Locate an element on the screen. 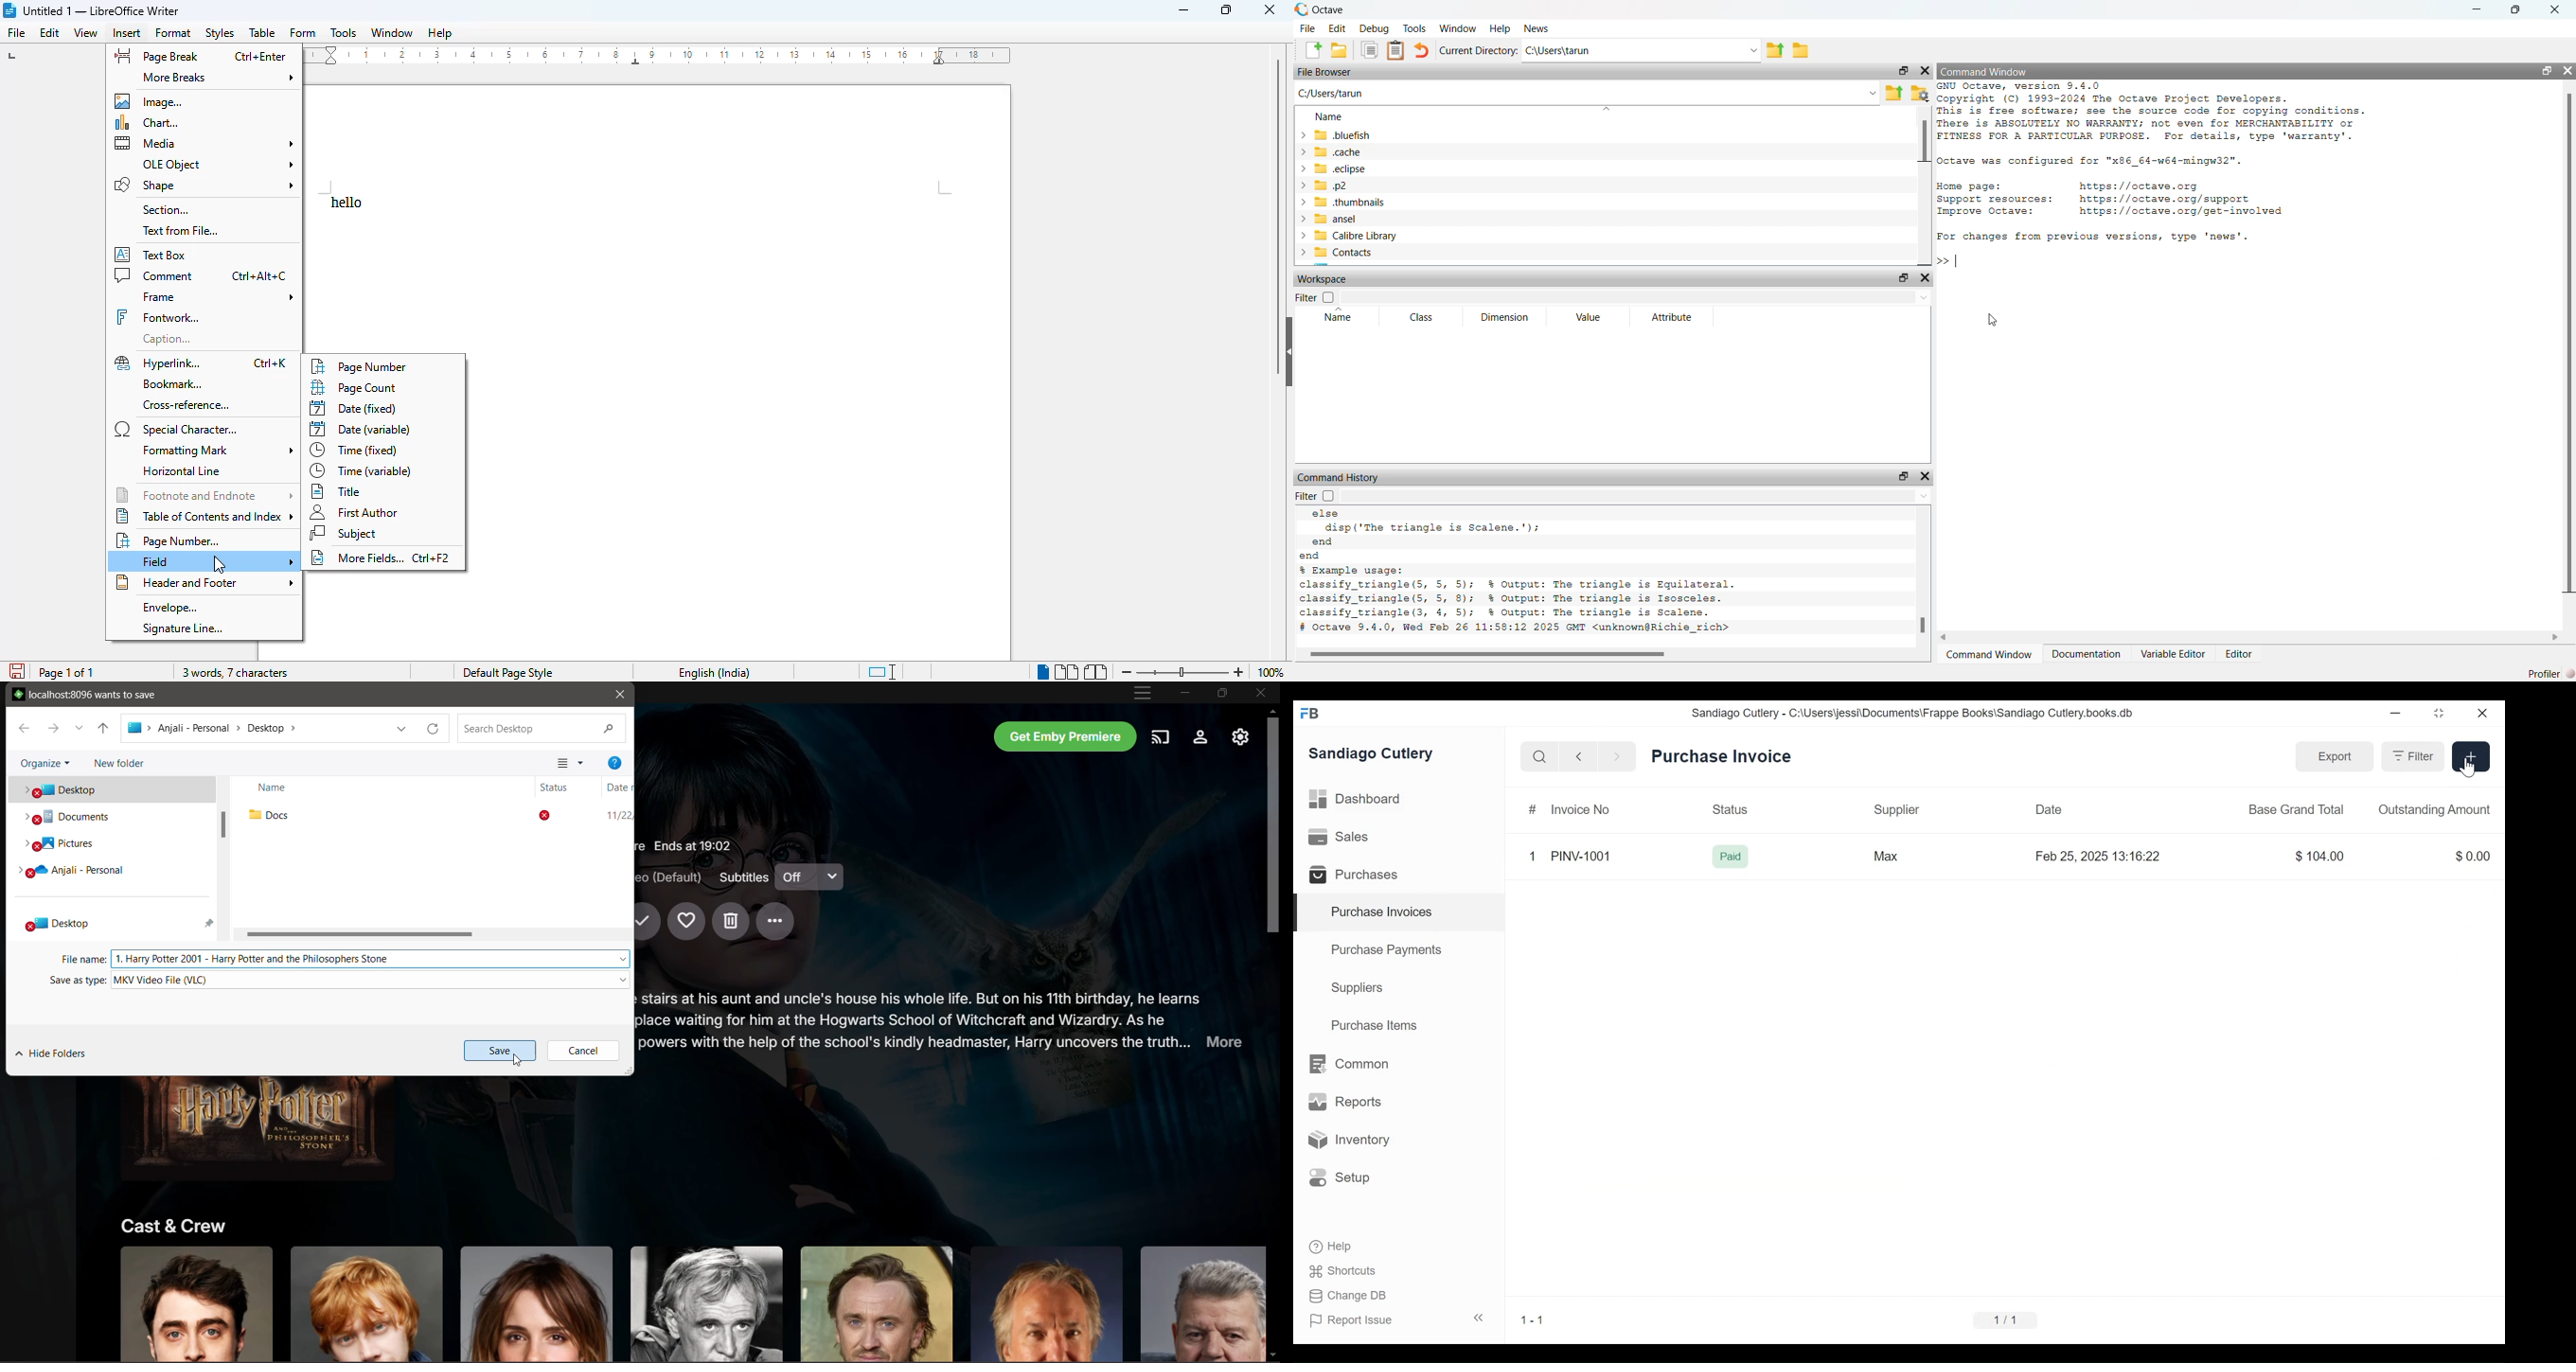  cross-reference is located at coordinates (187, 406).